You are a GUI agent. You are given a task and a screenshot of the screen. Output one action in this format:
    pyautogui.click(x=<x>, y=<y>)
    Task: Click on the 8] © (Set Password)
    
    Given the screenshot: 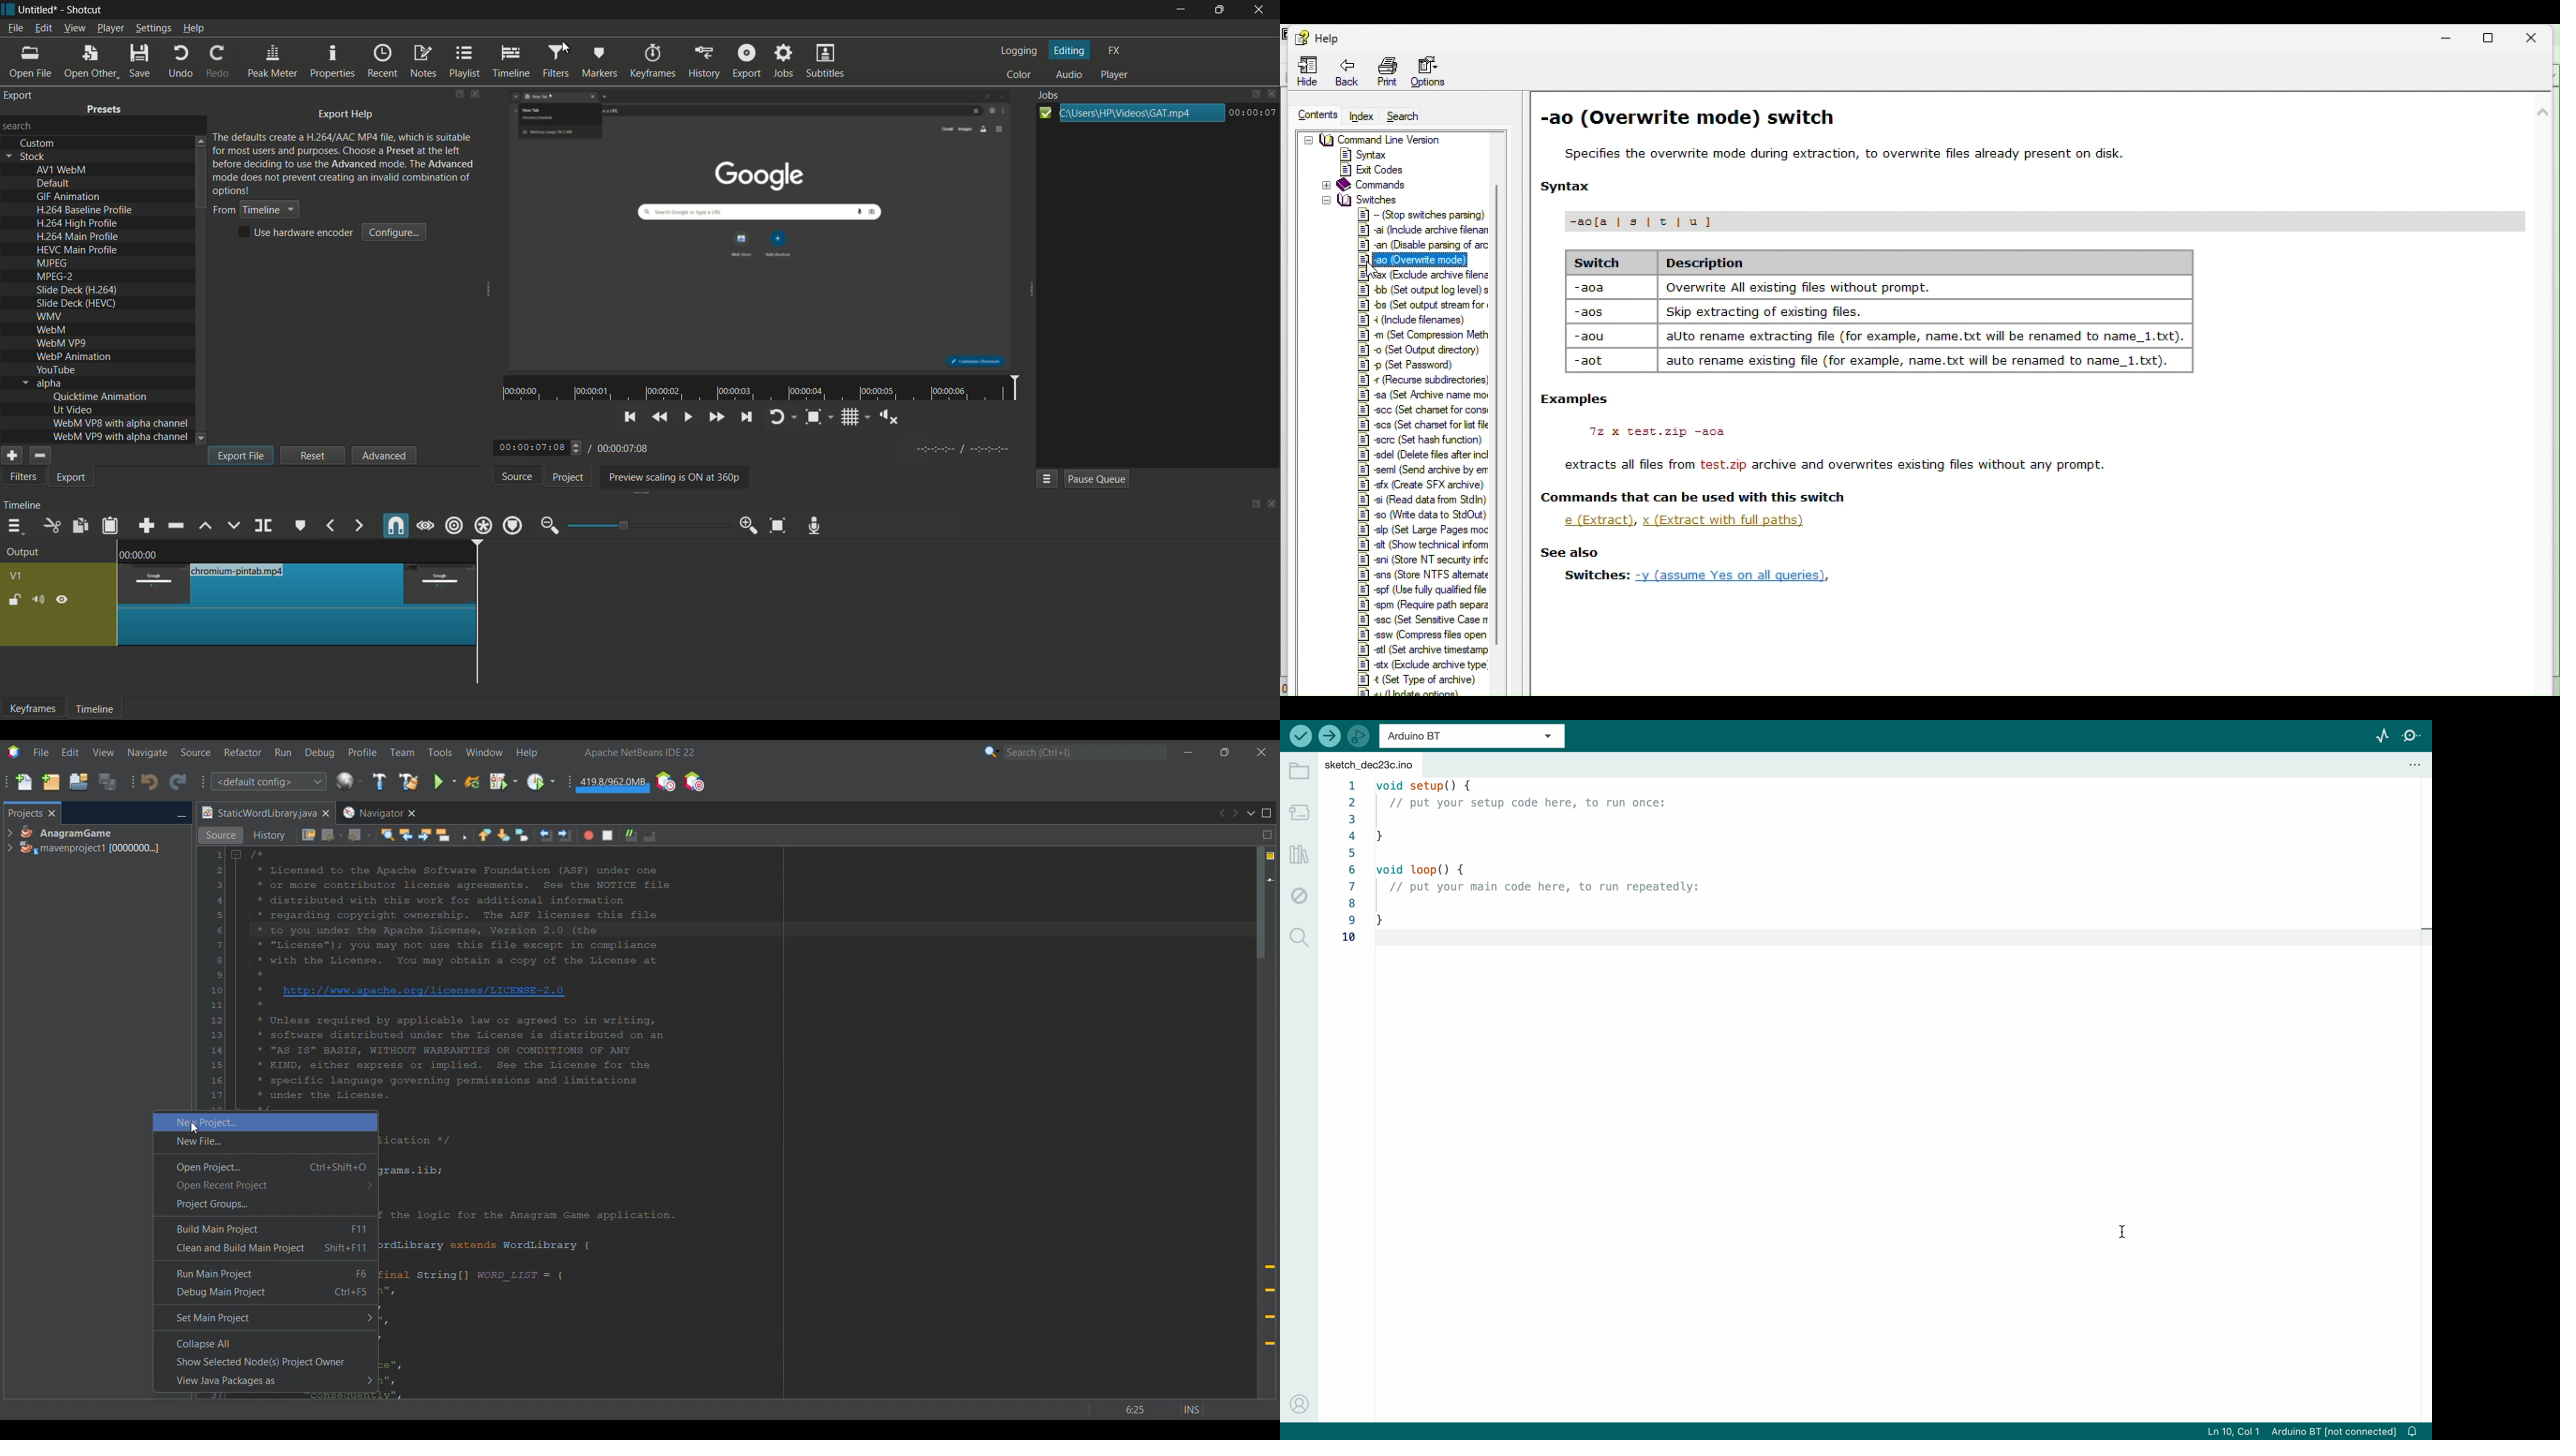 What is the action you would take?
    pyautogui.click(x=1412, y=365)
    